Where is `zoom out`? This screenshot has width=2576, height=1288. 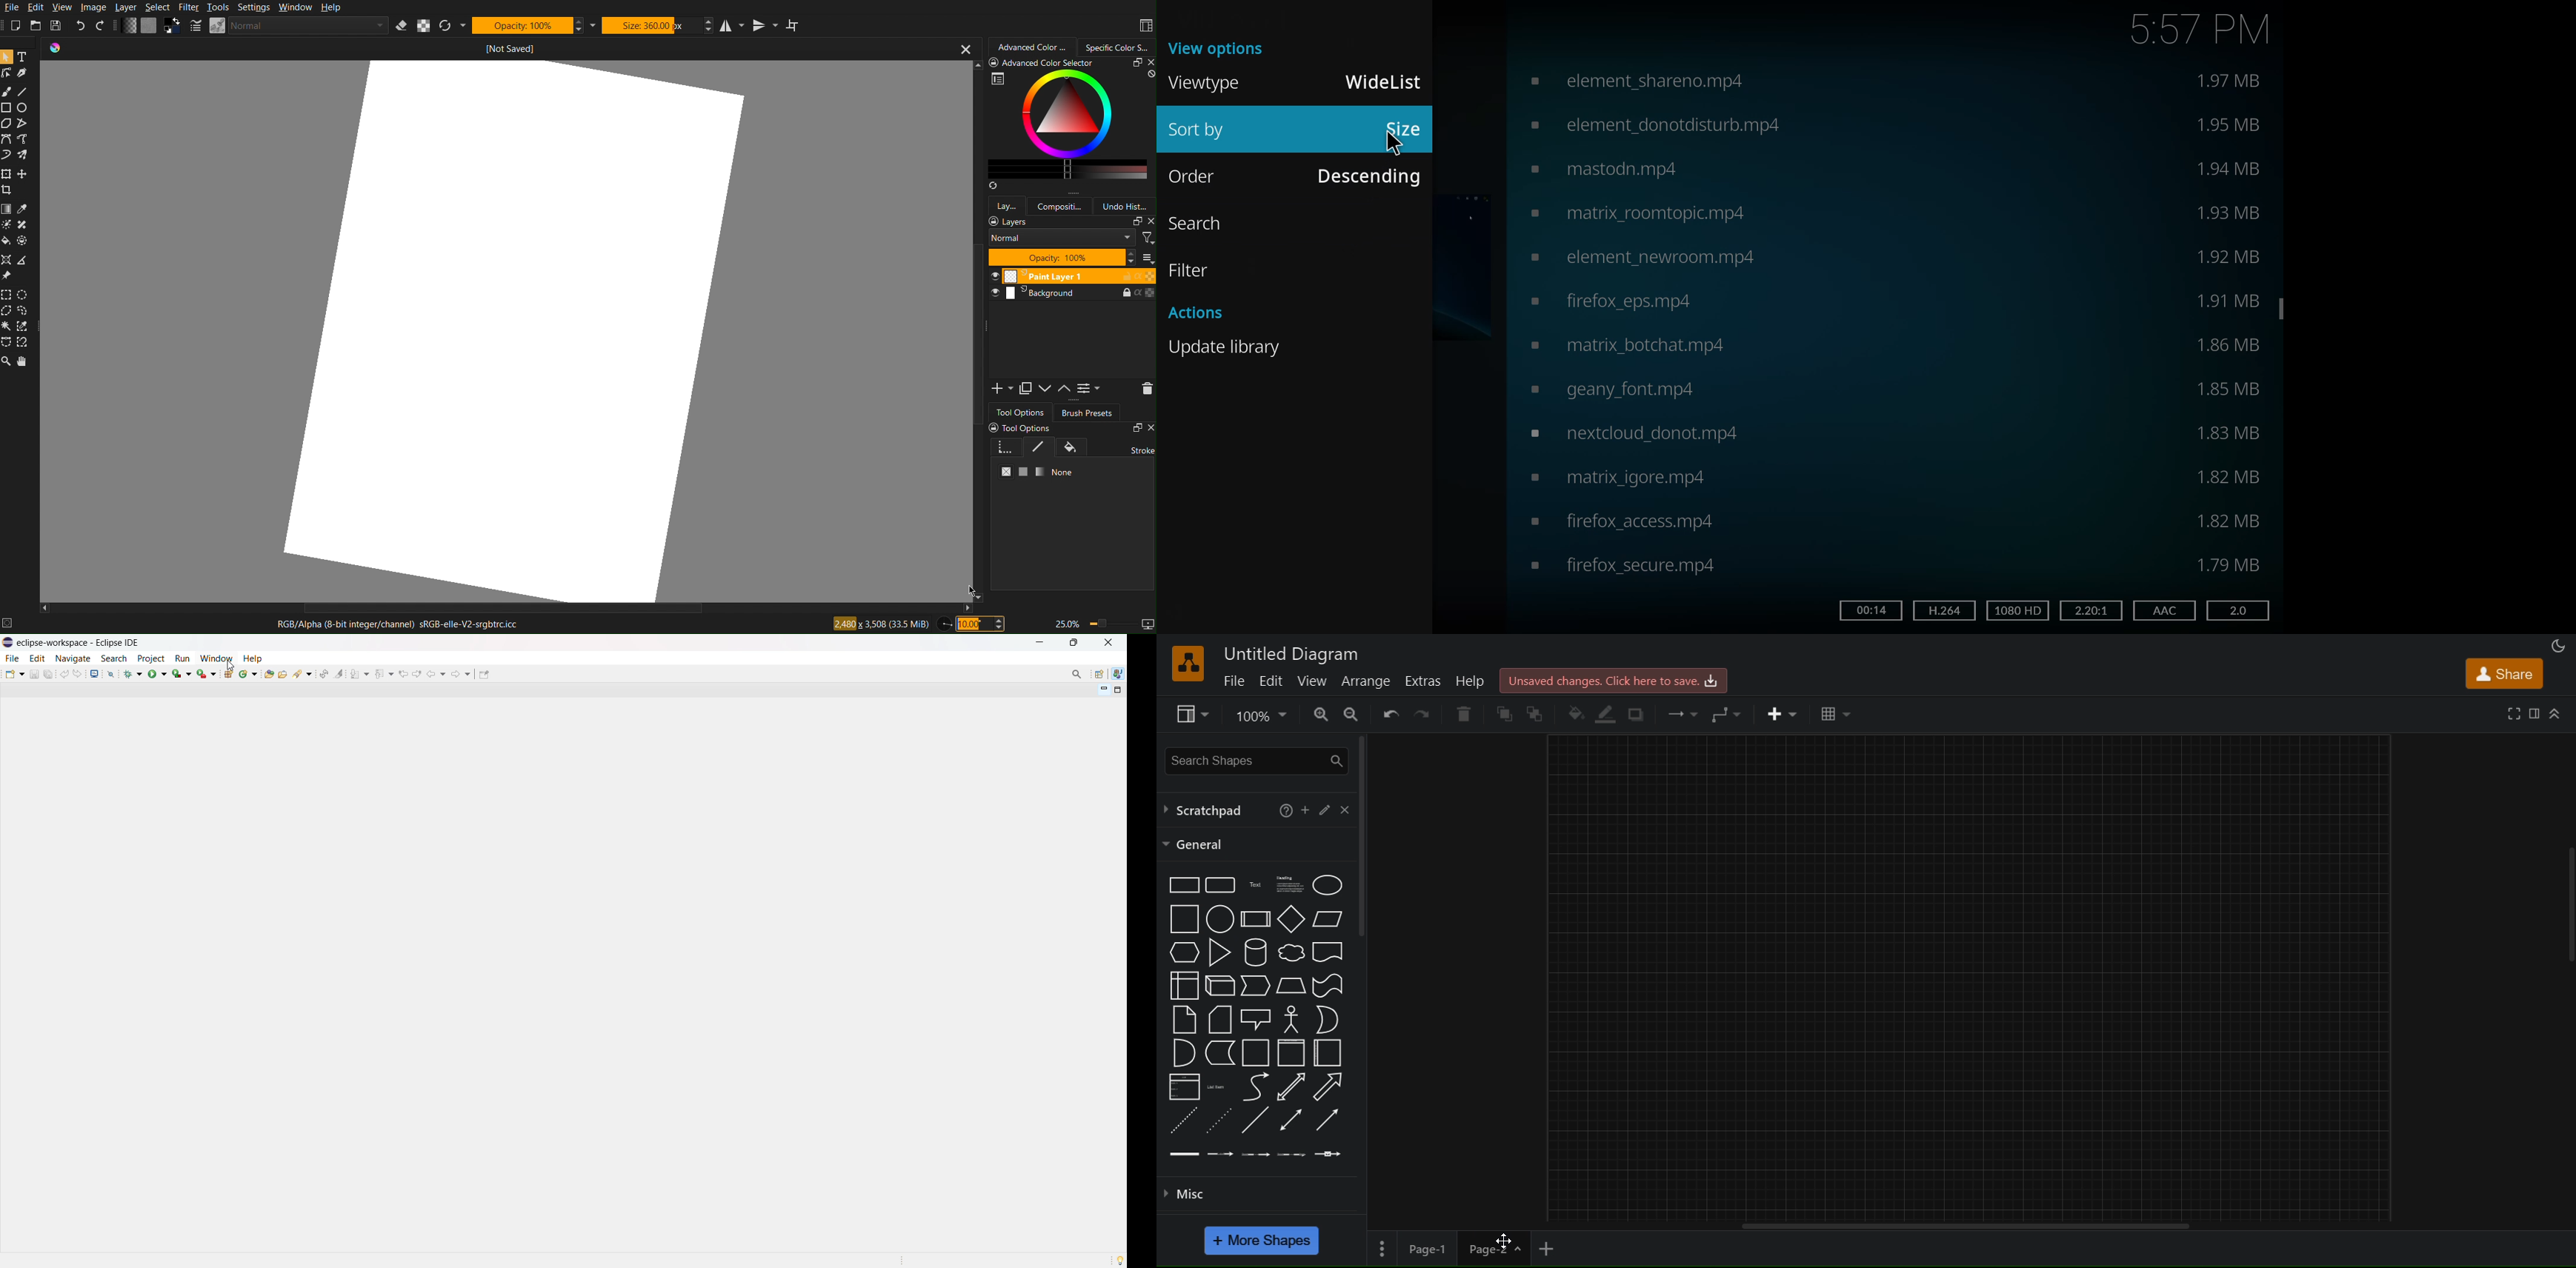 zoom out is located at coordinates (1353, 714).